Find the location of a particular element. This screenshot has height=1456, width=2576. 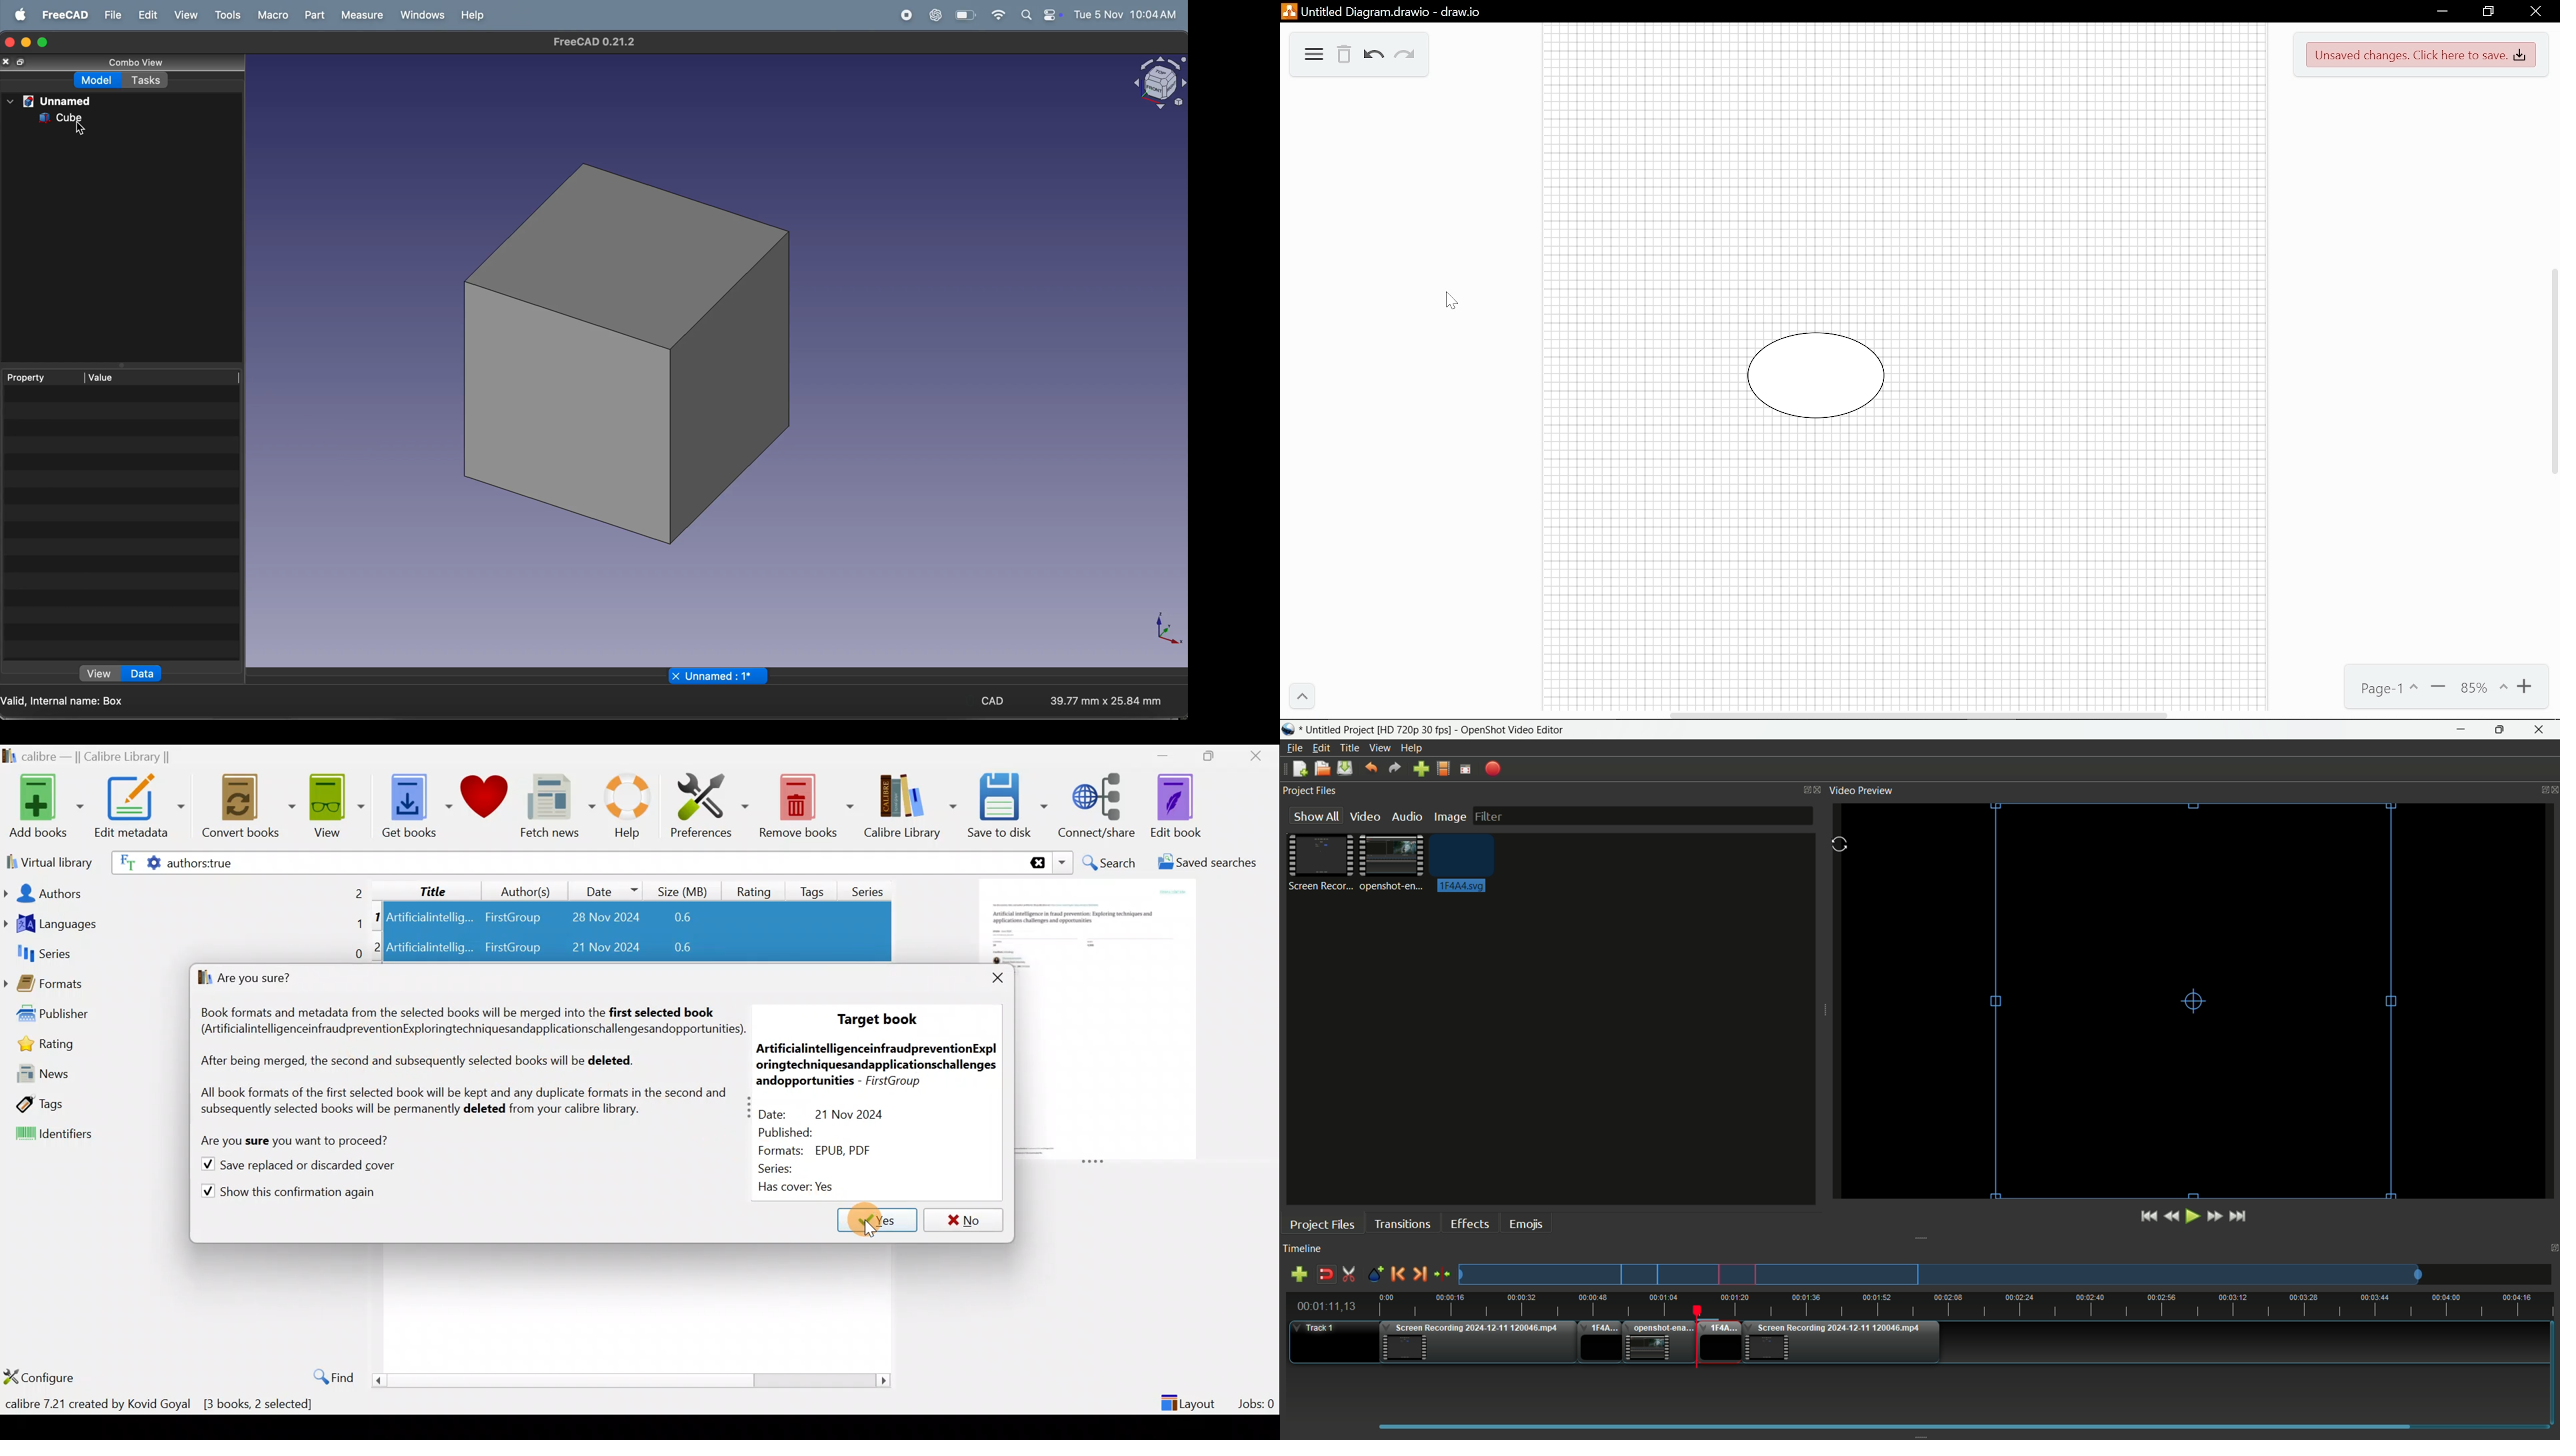

Maximize is located at coordinates (1215, 757).